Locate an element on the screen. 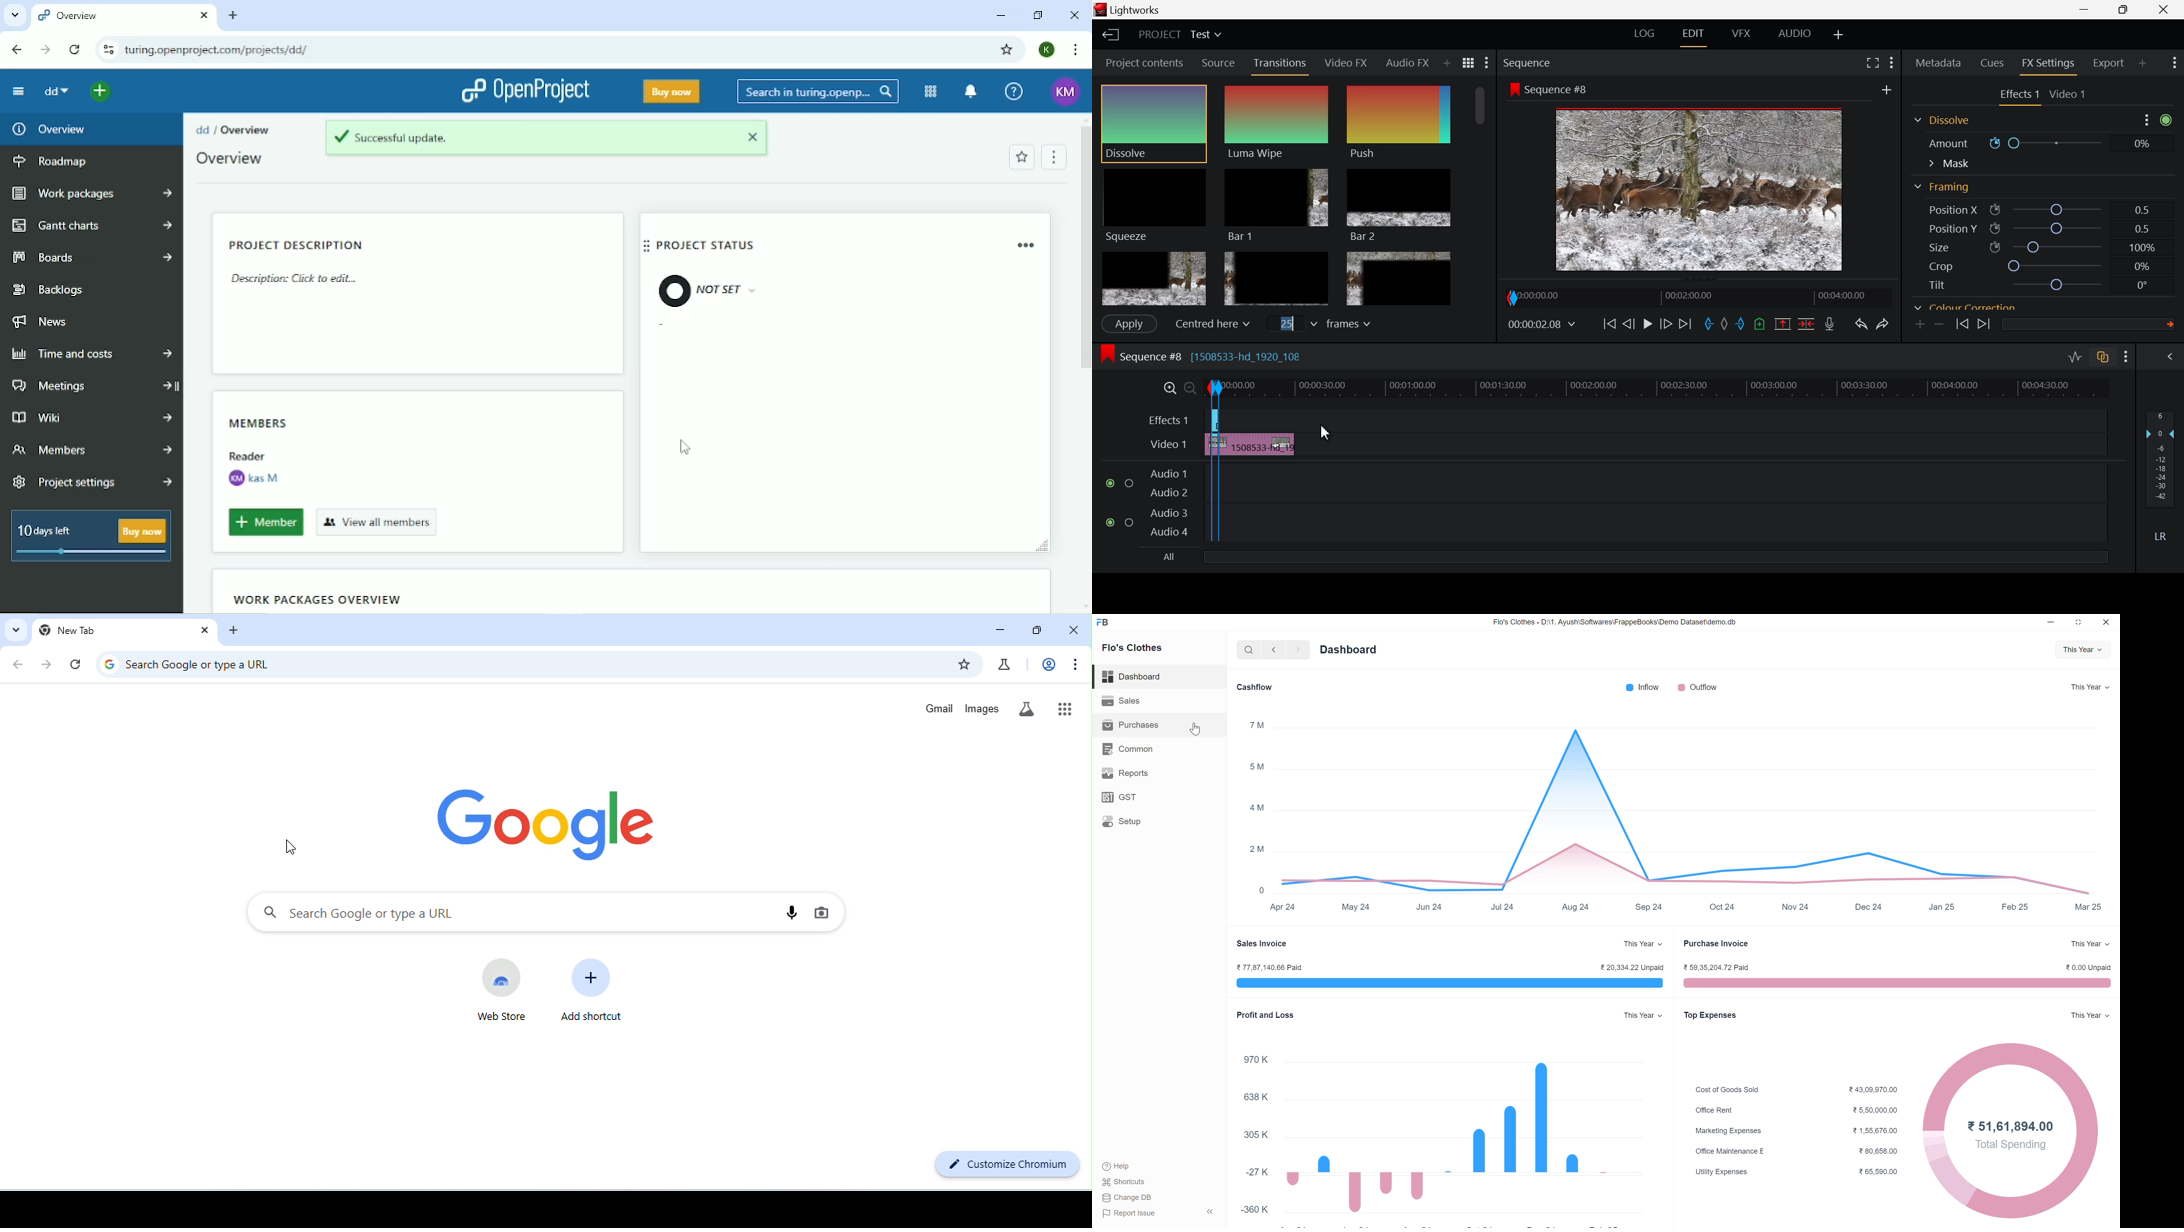 The image size is (2184, 1232). Overview is located at coordinates (54, 130).